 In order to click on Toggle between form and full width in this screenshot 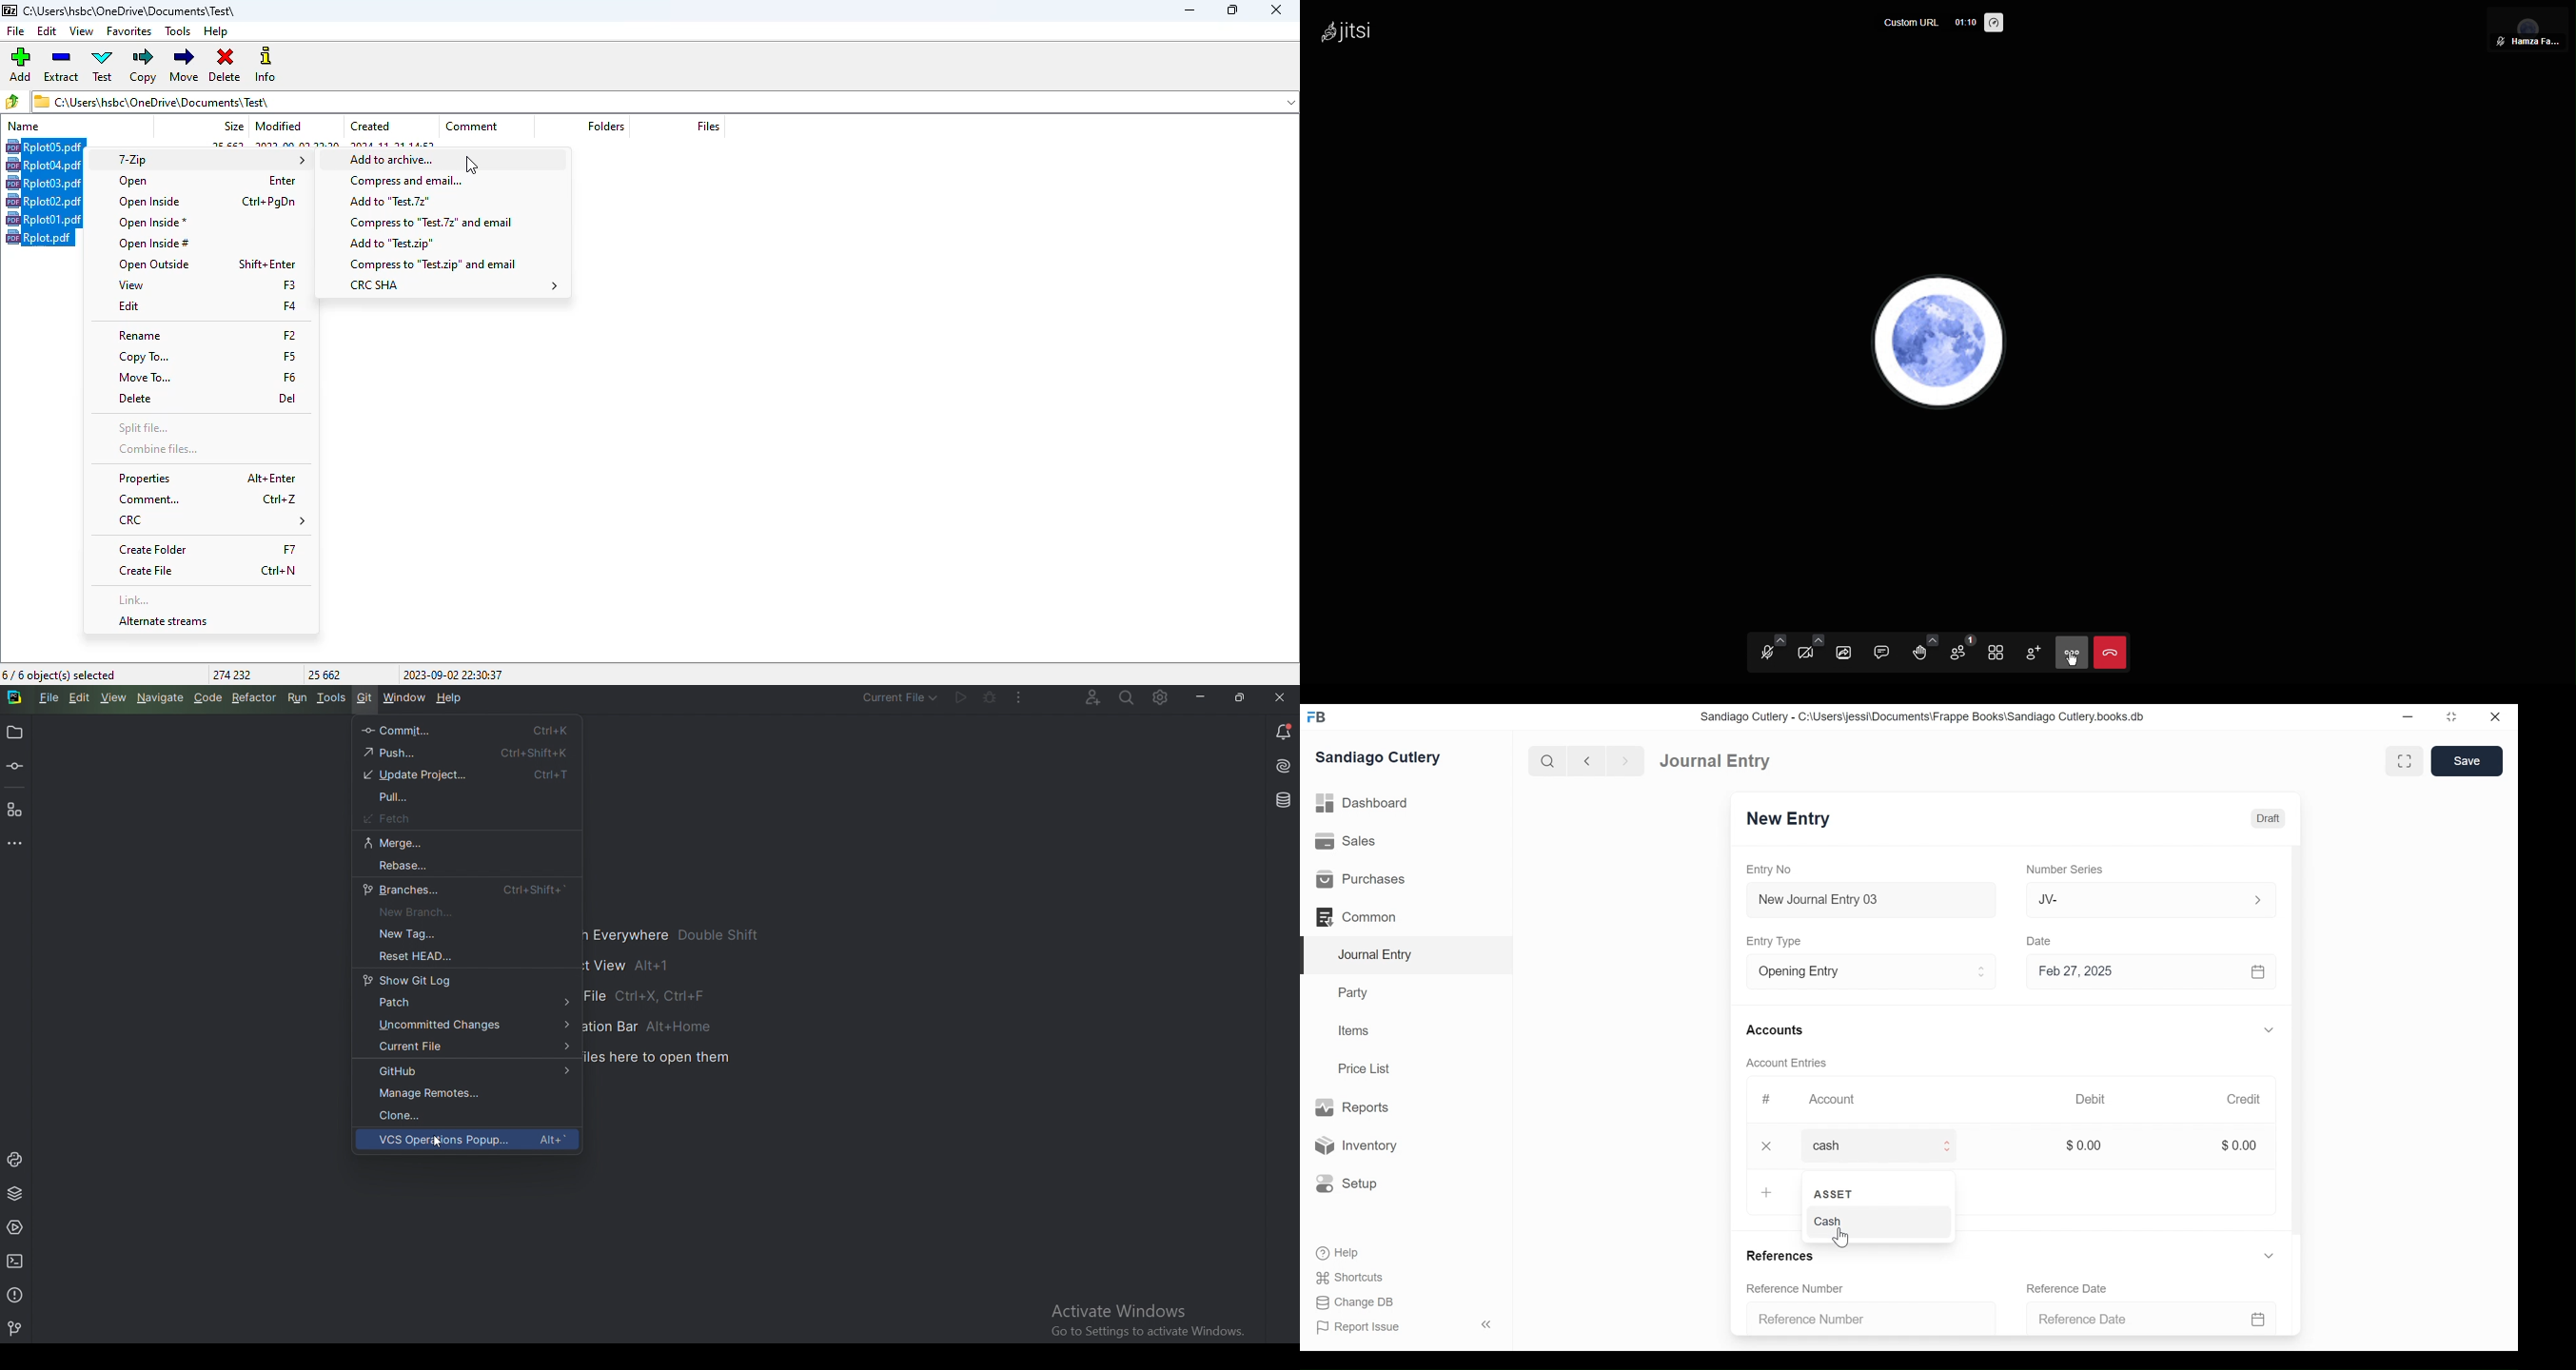, I will do `click(2404, 760)`.